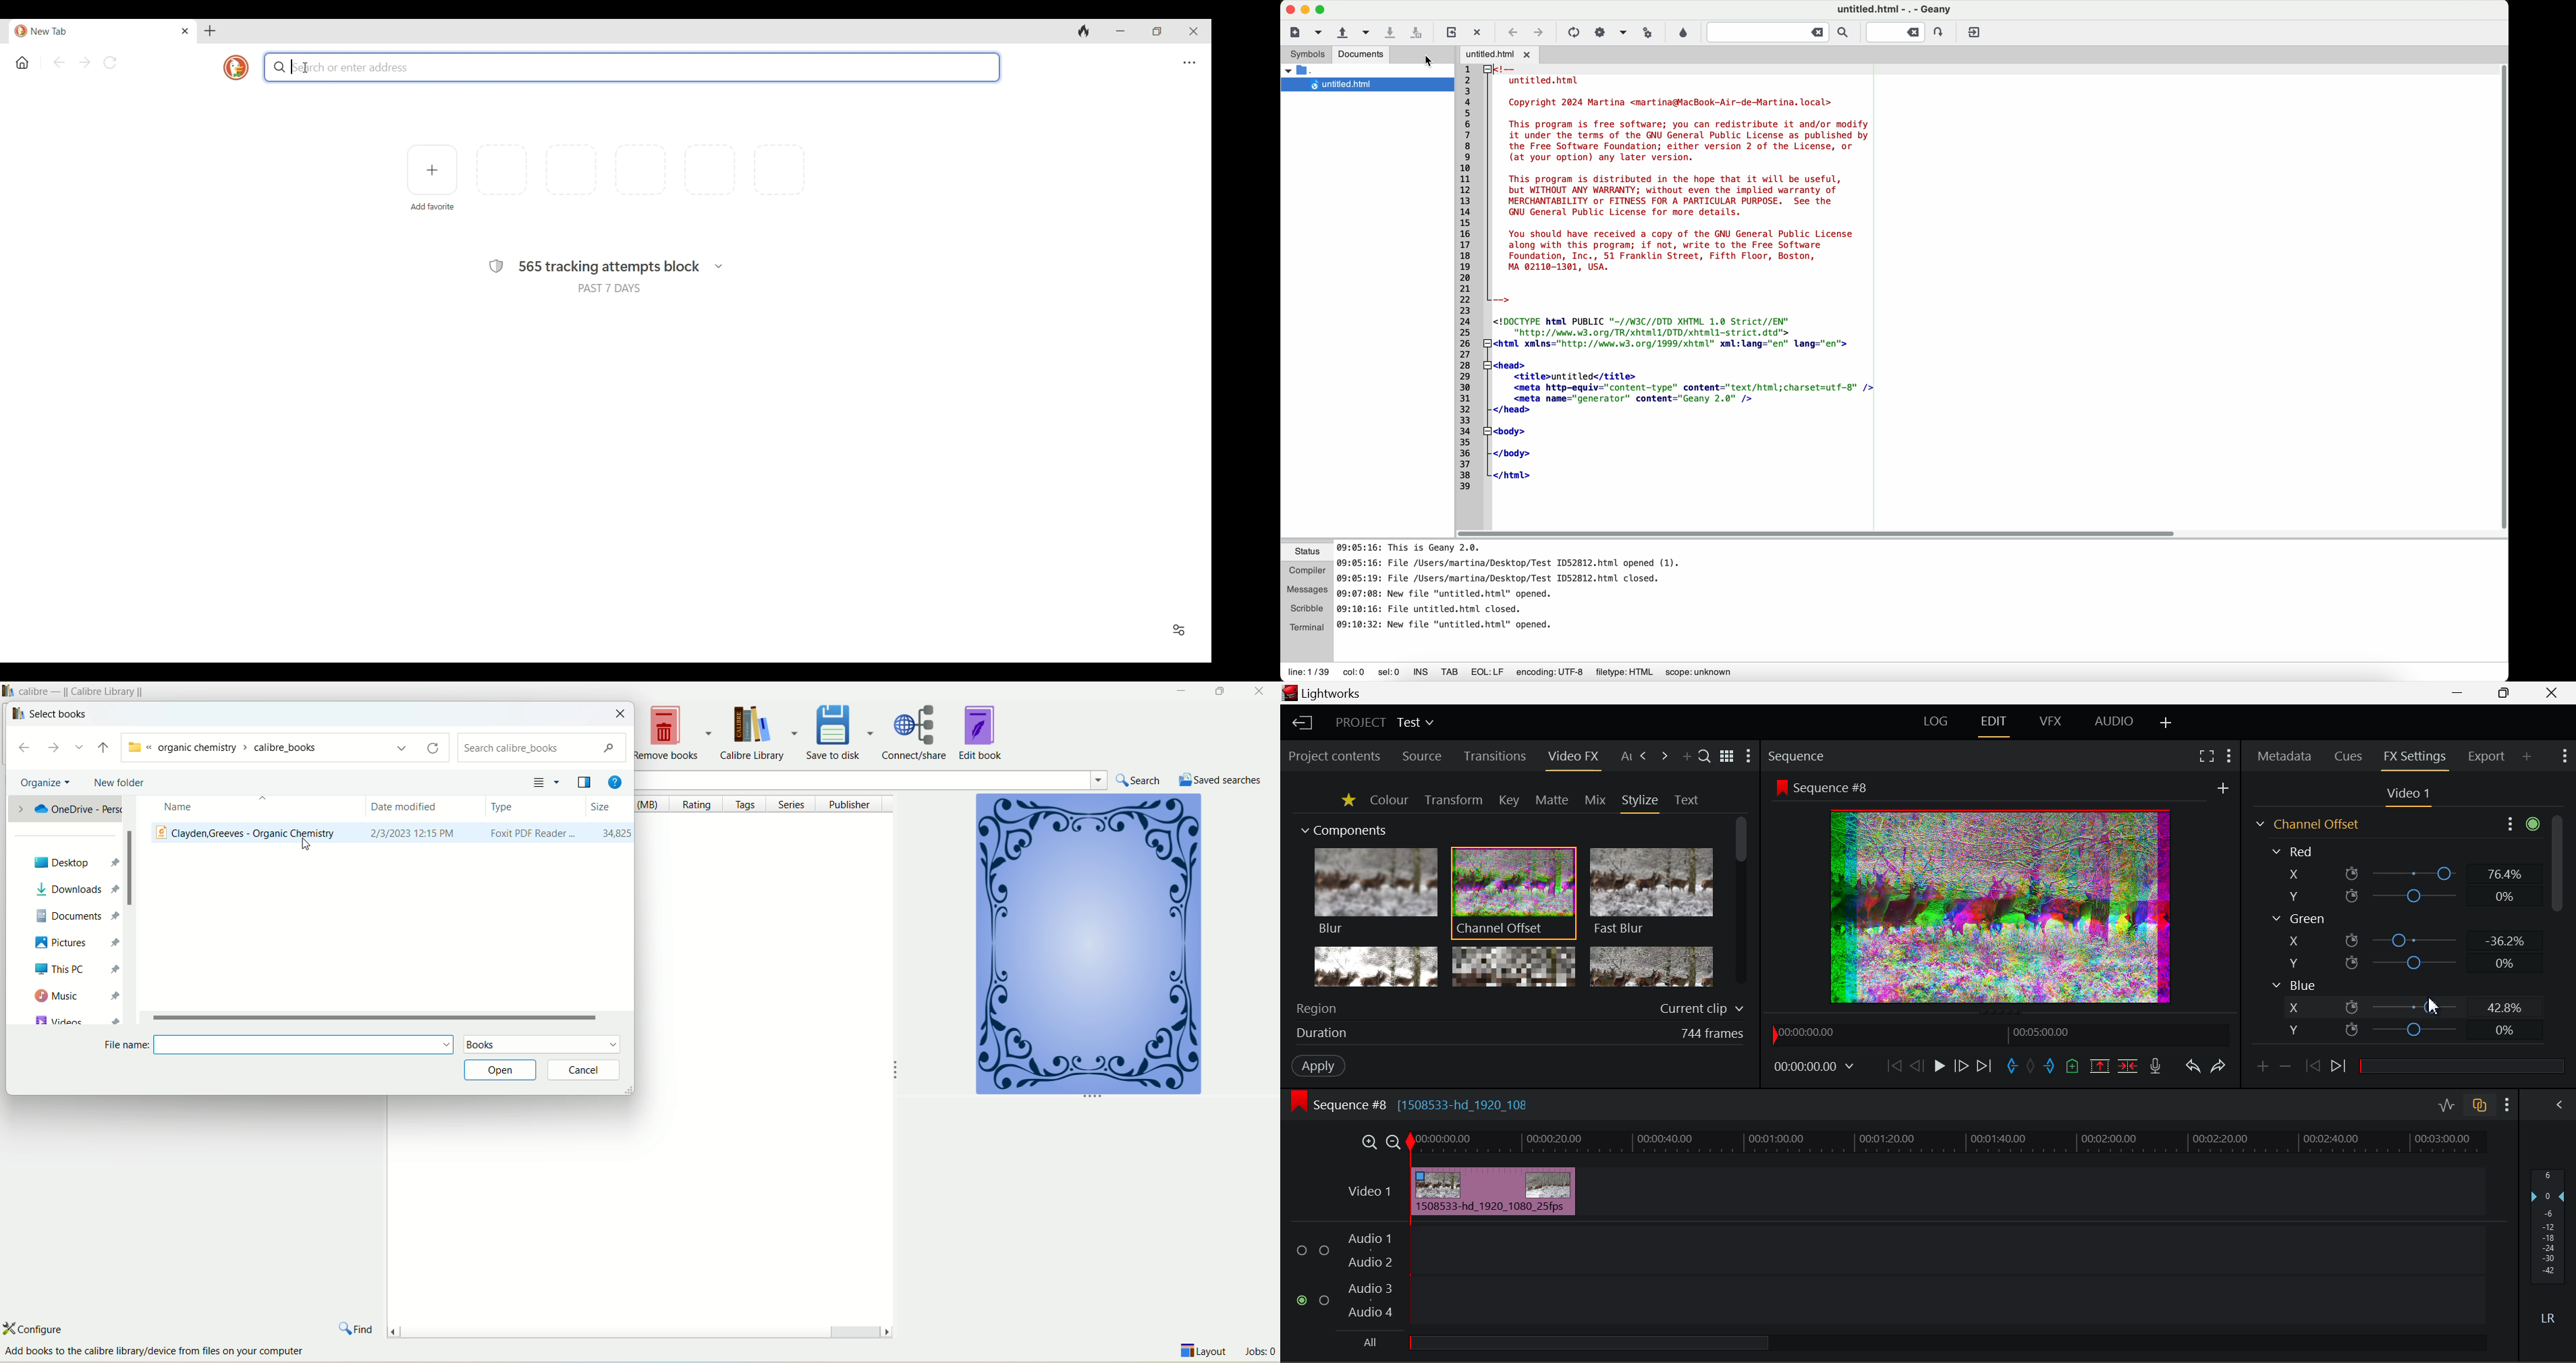 The height and width of the screenshot is (1372, 2576). I want to click on series, so click(796, 804).